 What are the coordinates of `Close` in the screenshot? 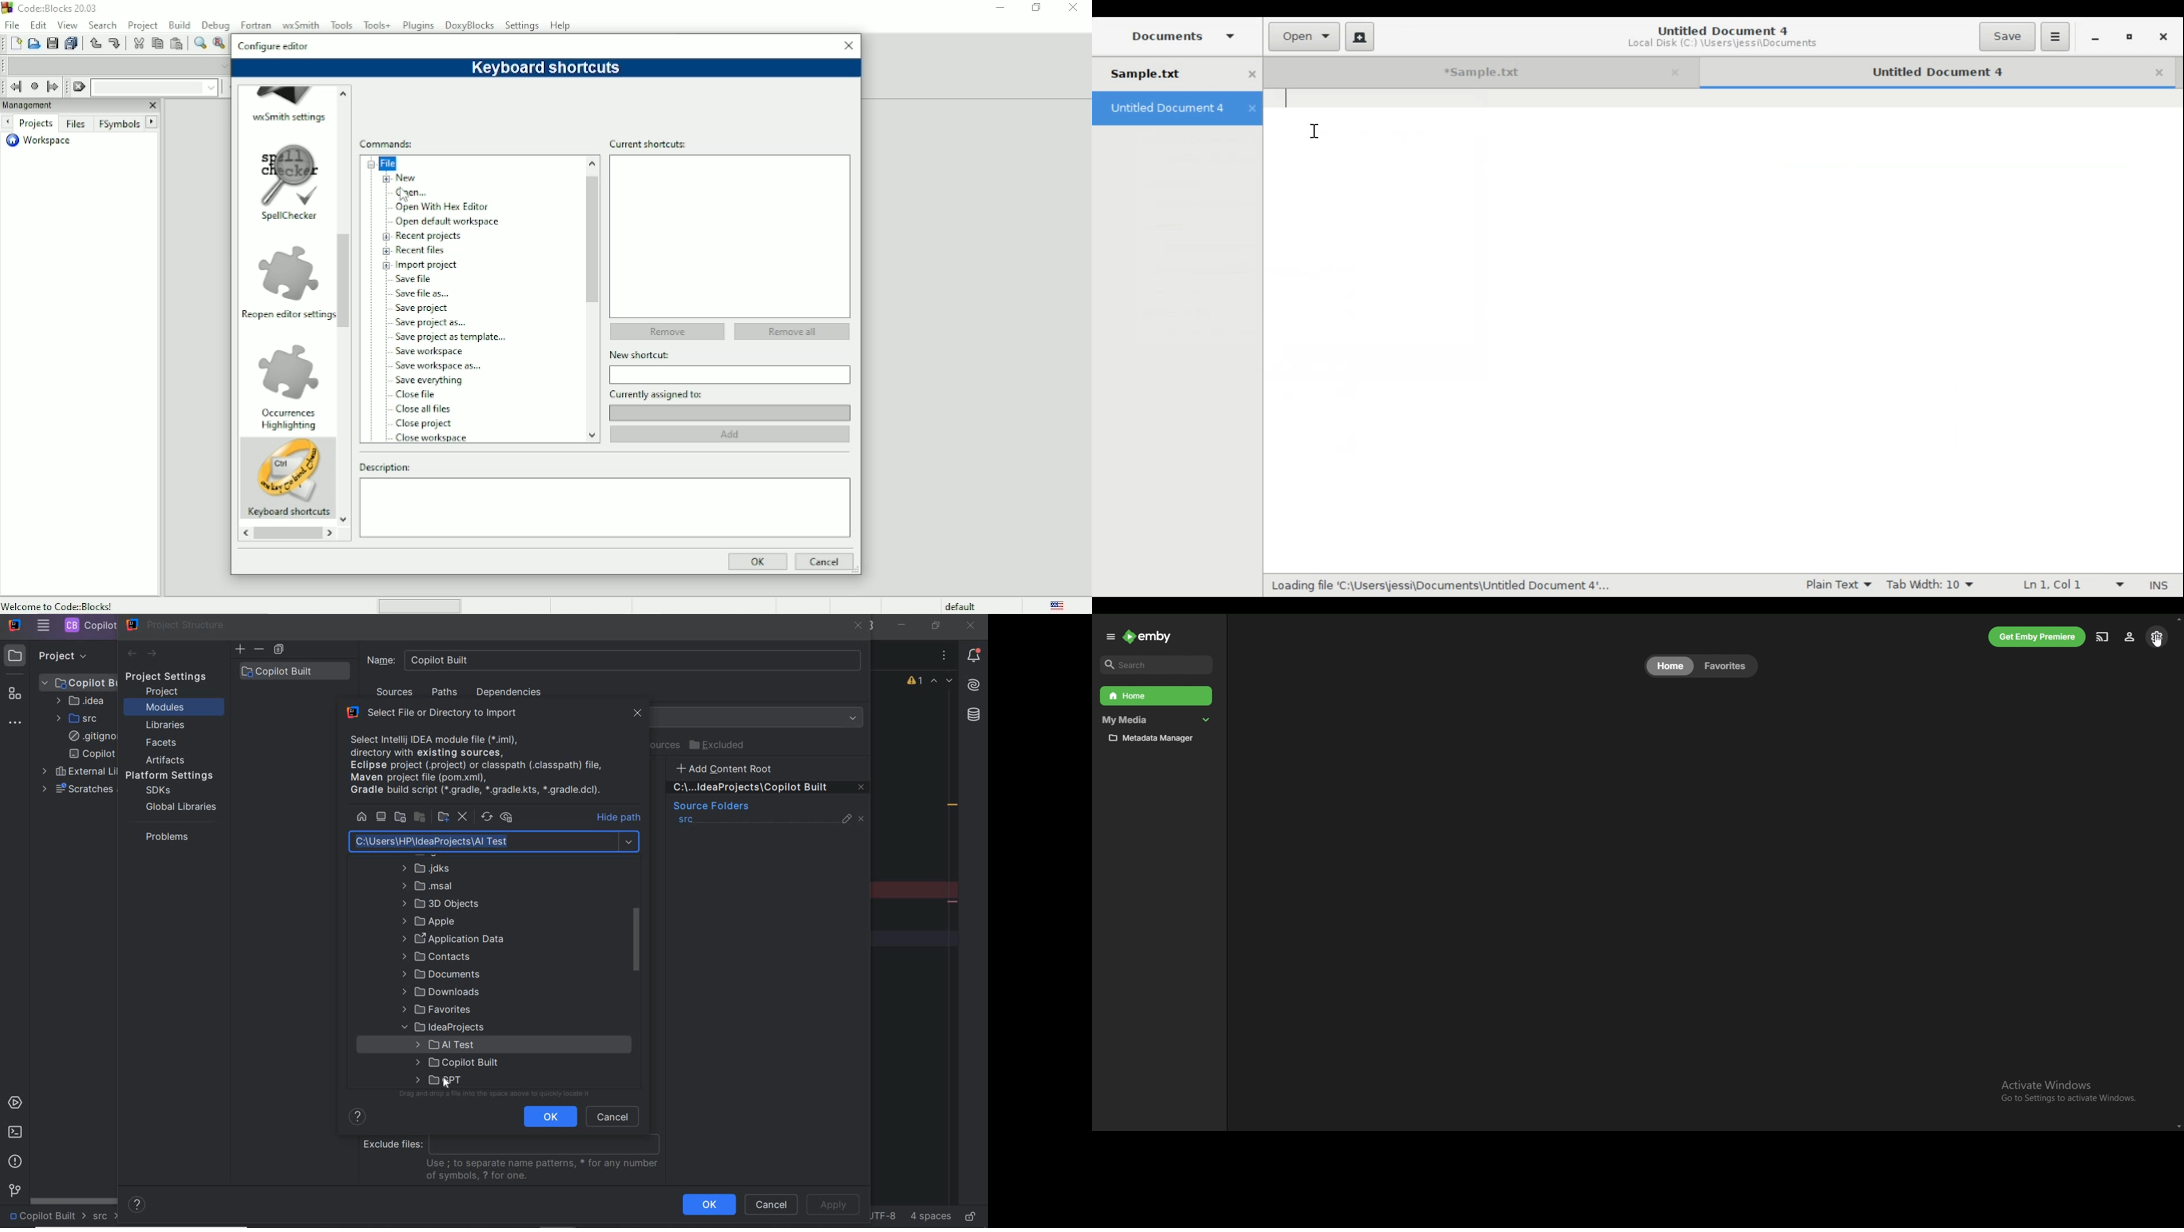 It's located at (2164, 71).